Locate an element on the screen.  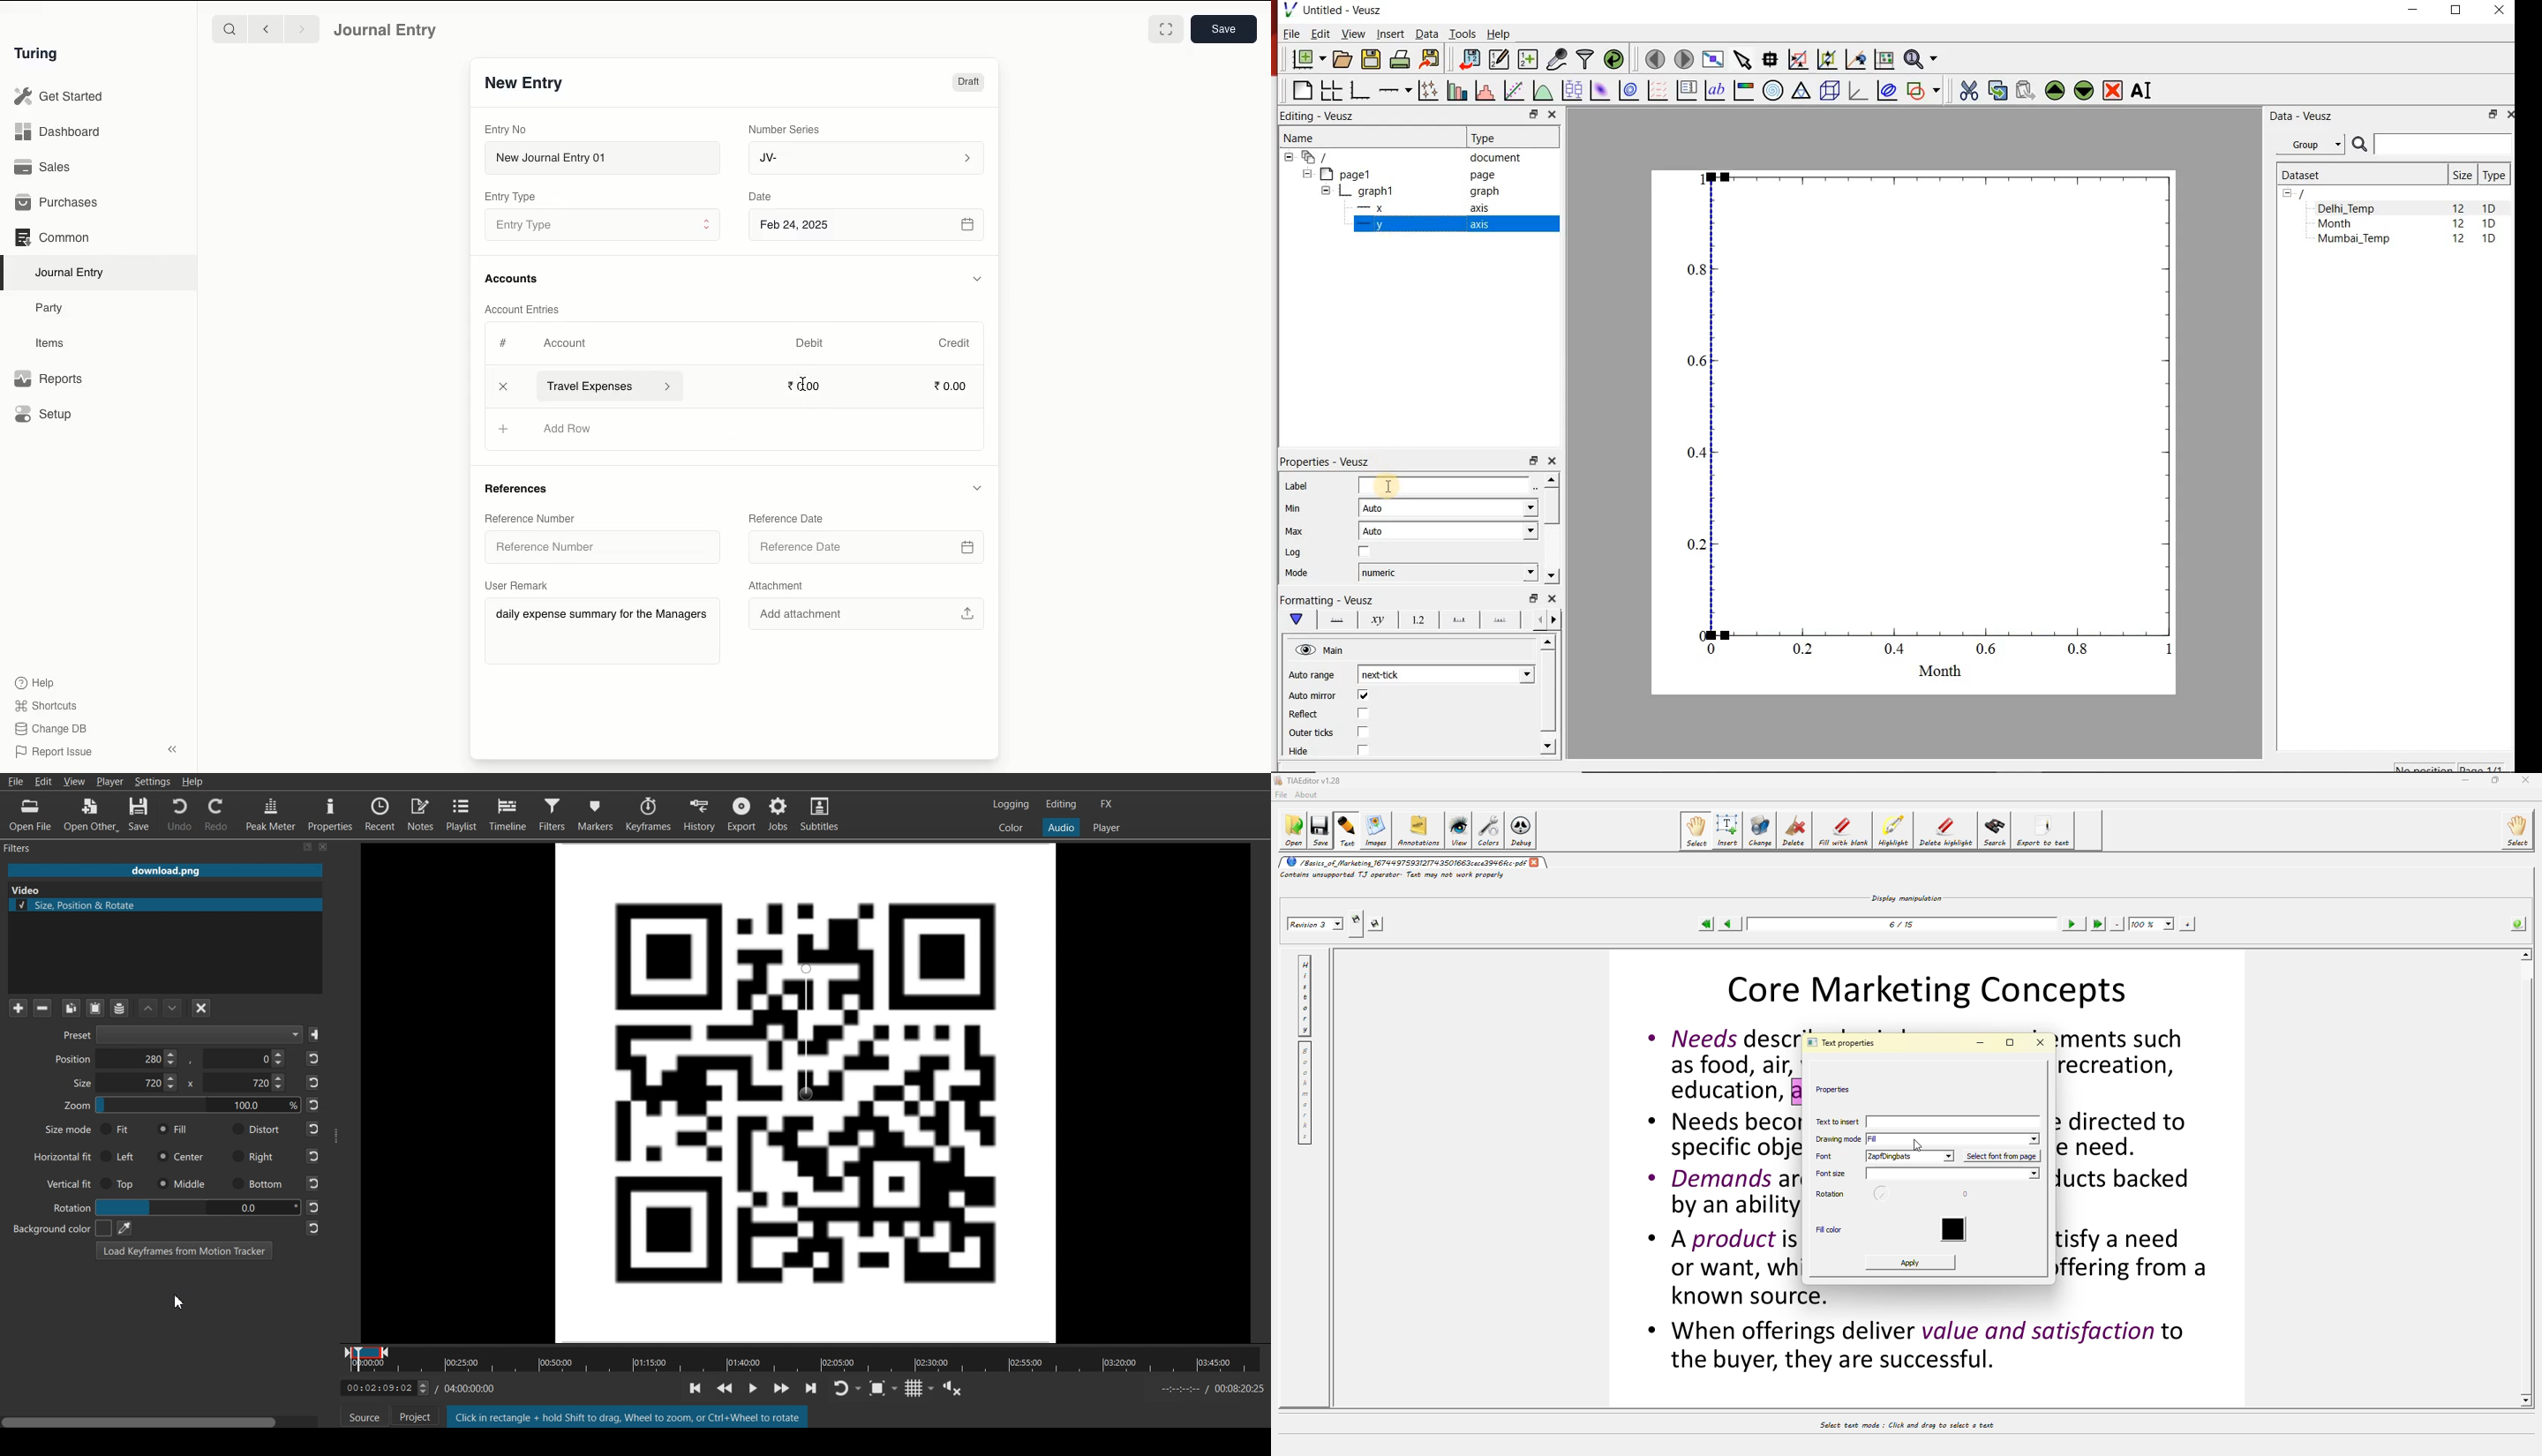
Open File is located at coordinates (28, 814).